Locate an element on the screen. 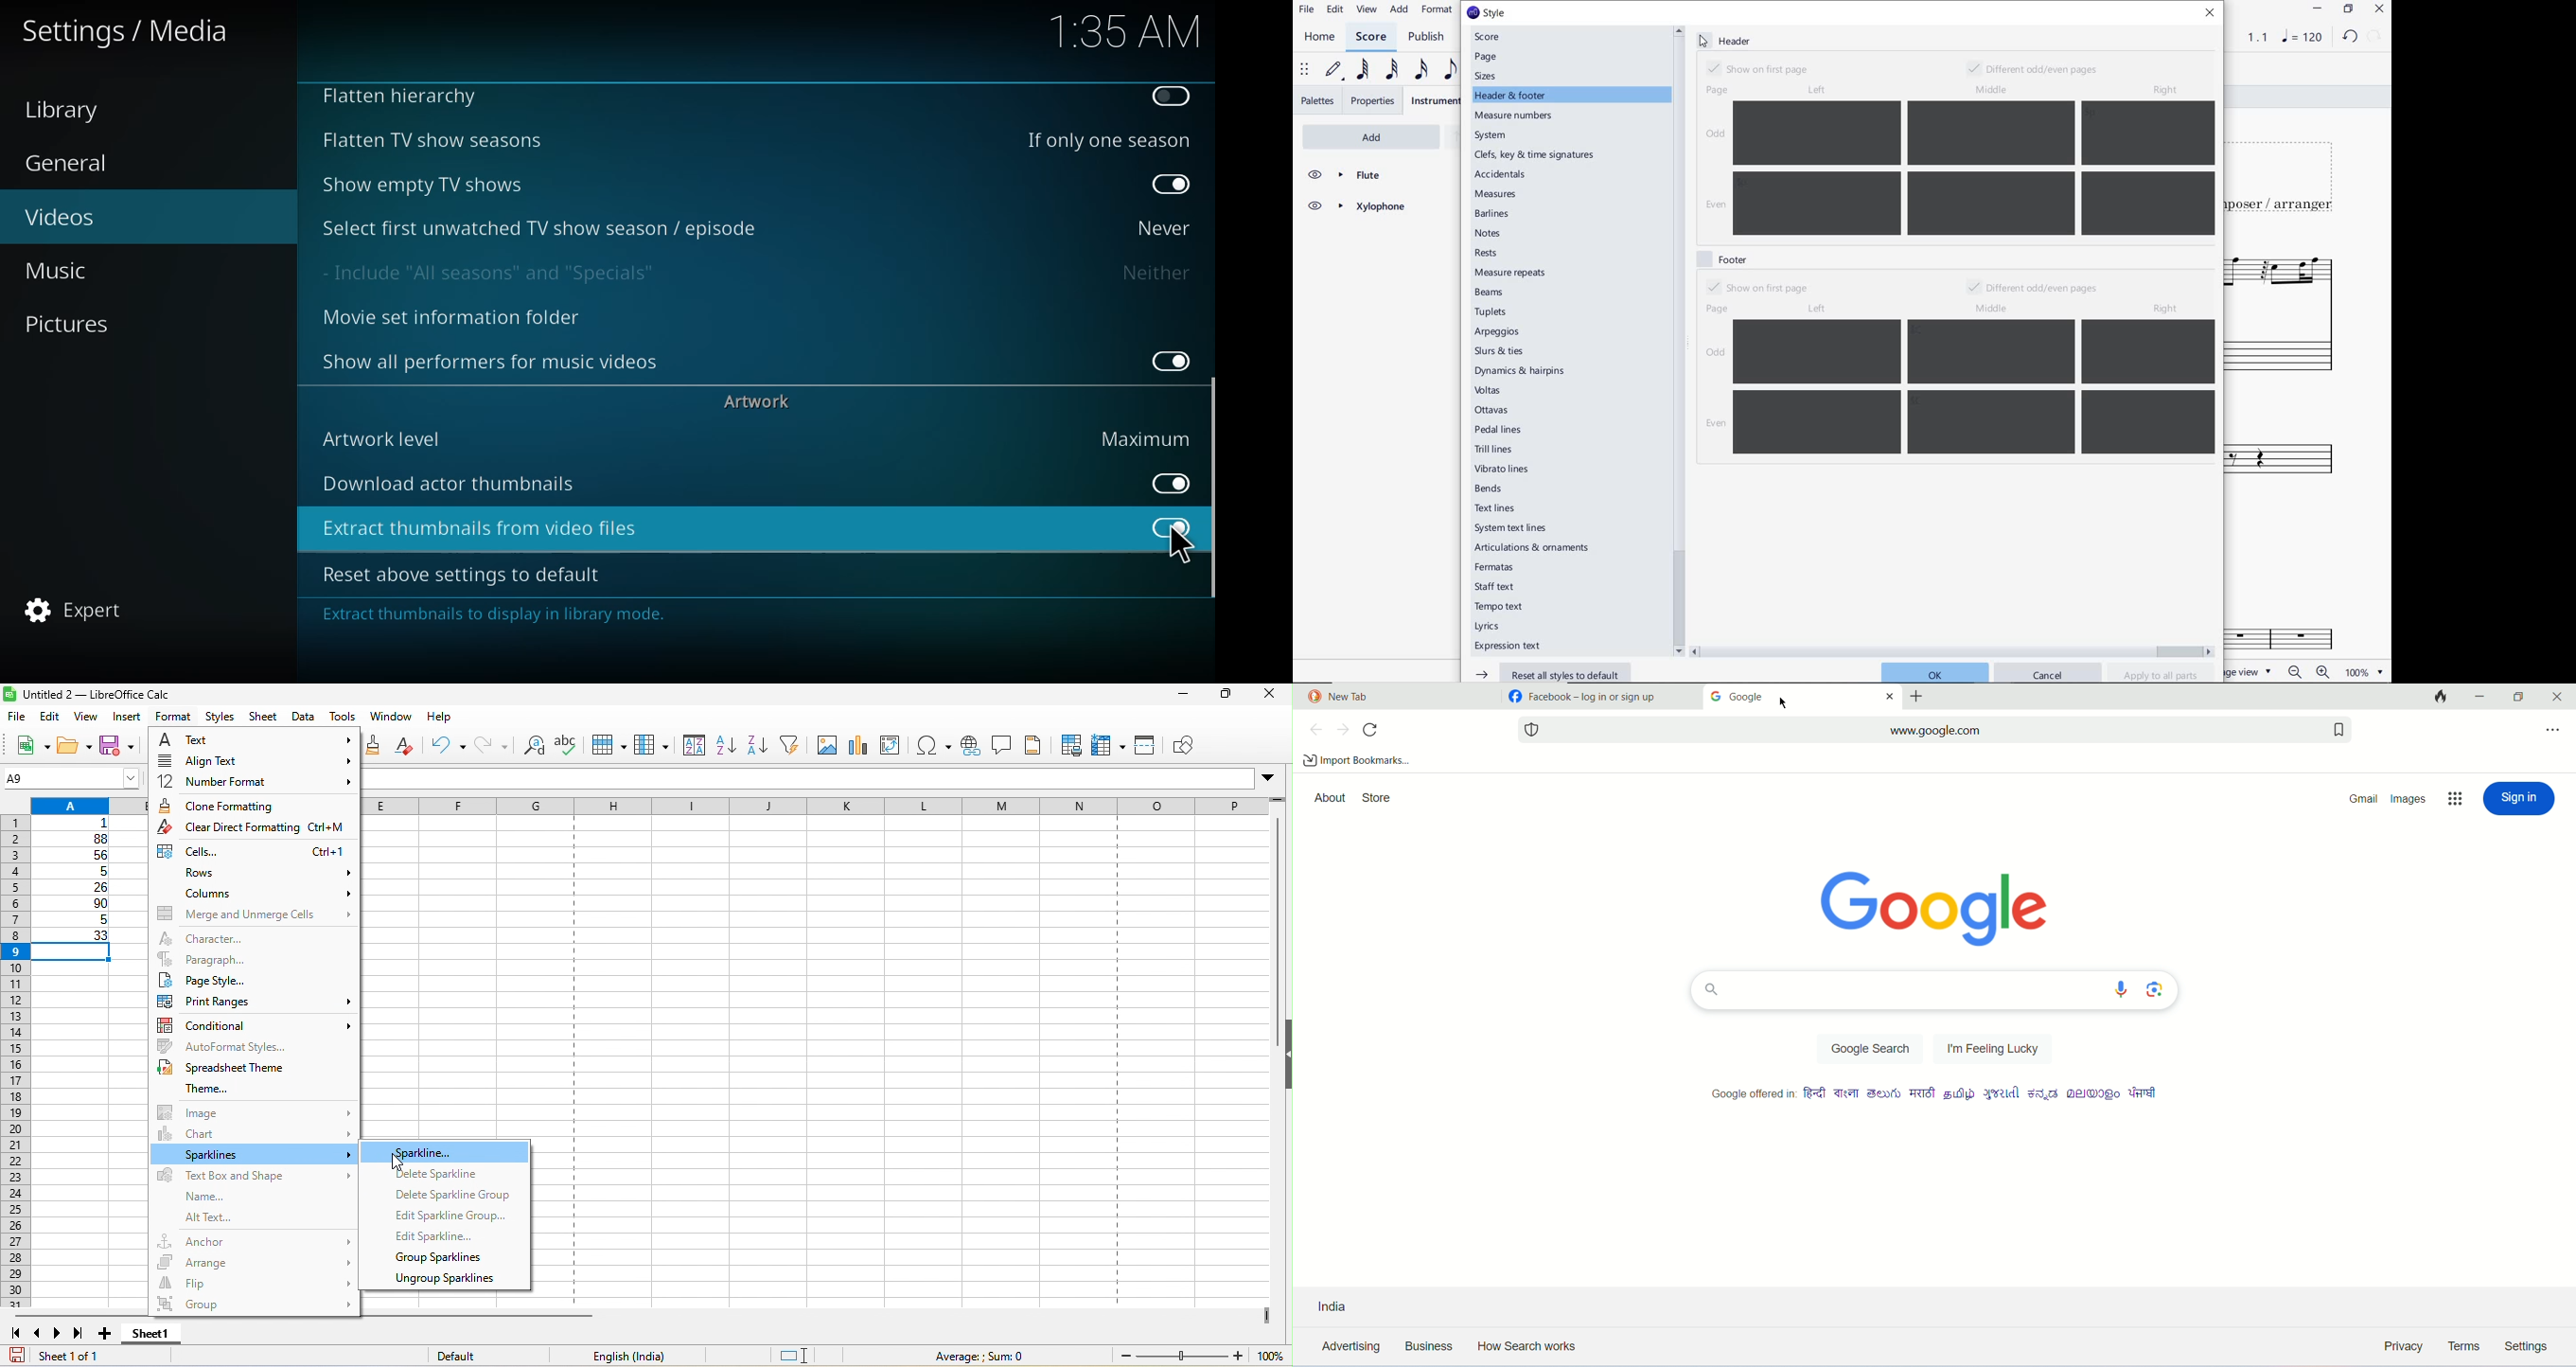 Image resolution: width=2576 pixels, height=1372 pixels. paragraph is located at coordinates (253, 959).